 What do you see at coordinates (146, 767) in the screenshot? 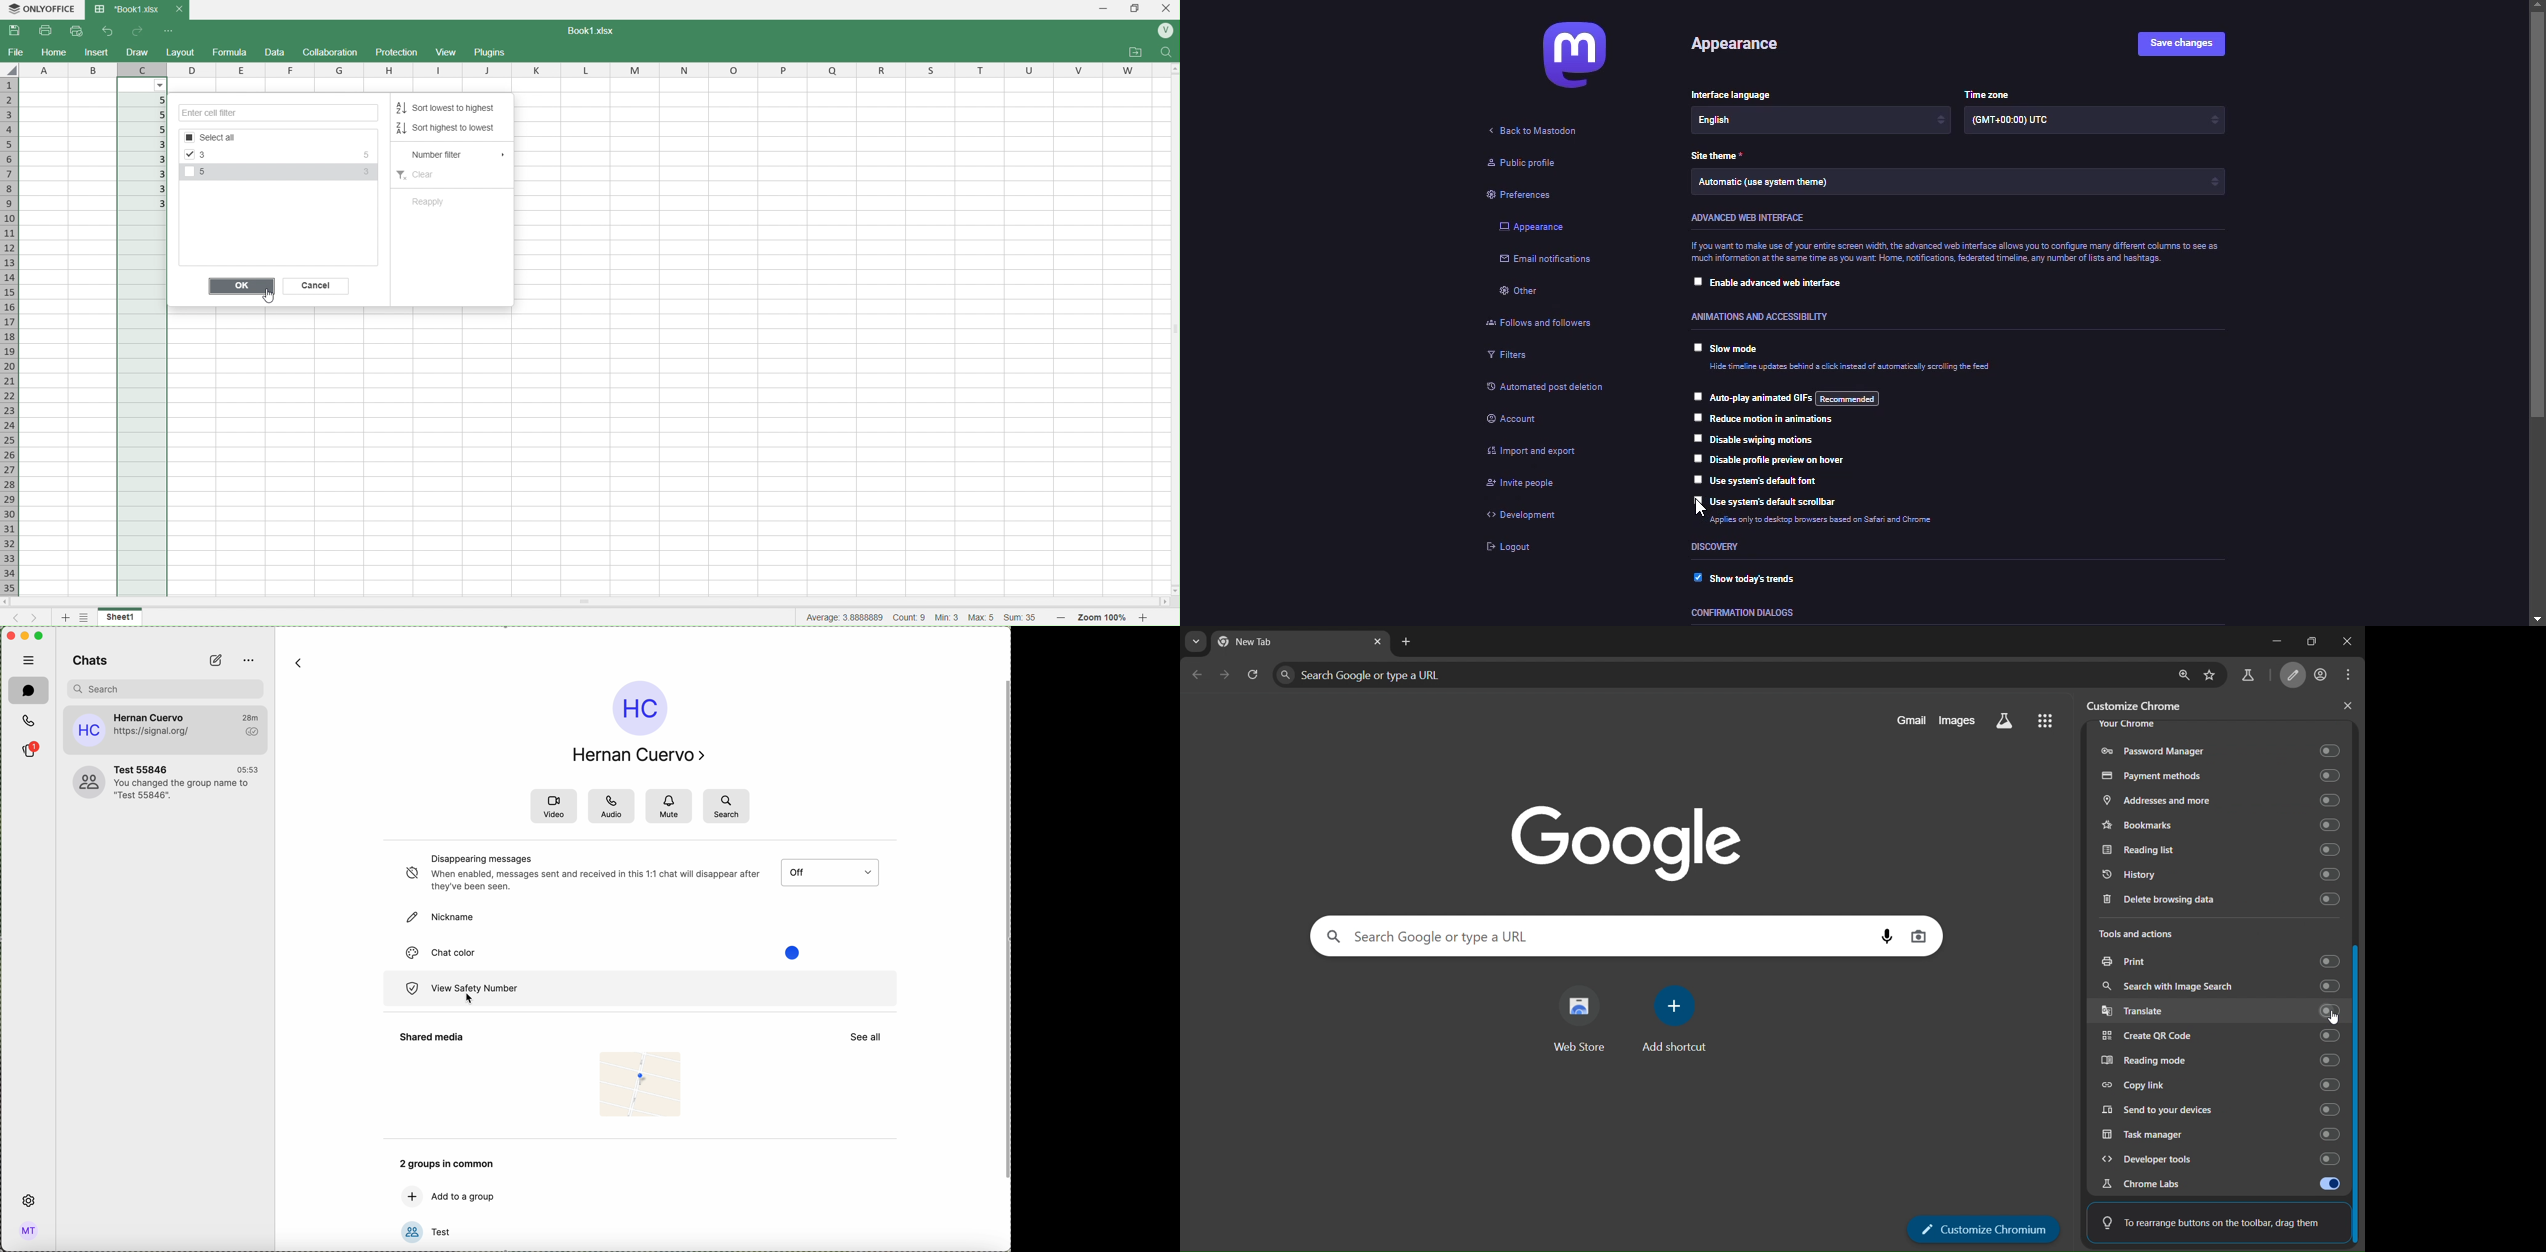
I see `Test 55846` at bounding box center [146, 767].